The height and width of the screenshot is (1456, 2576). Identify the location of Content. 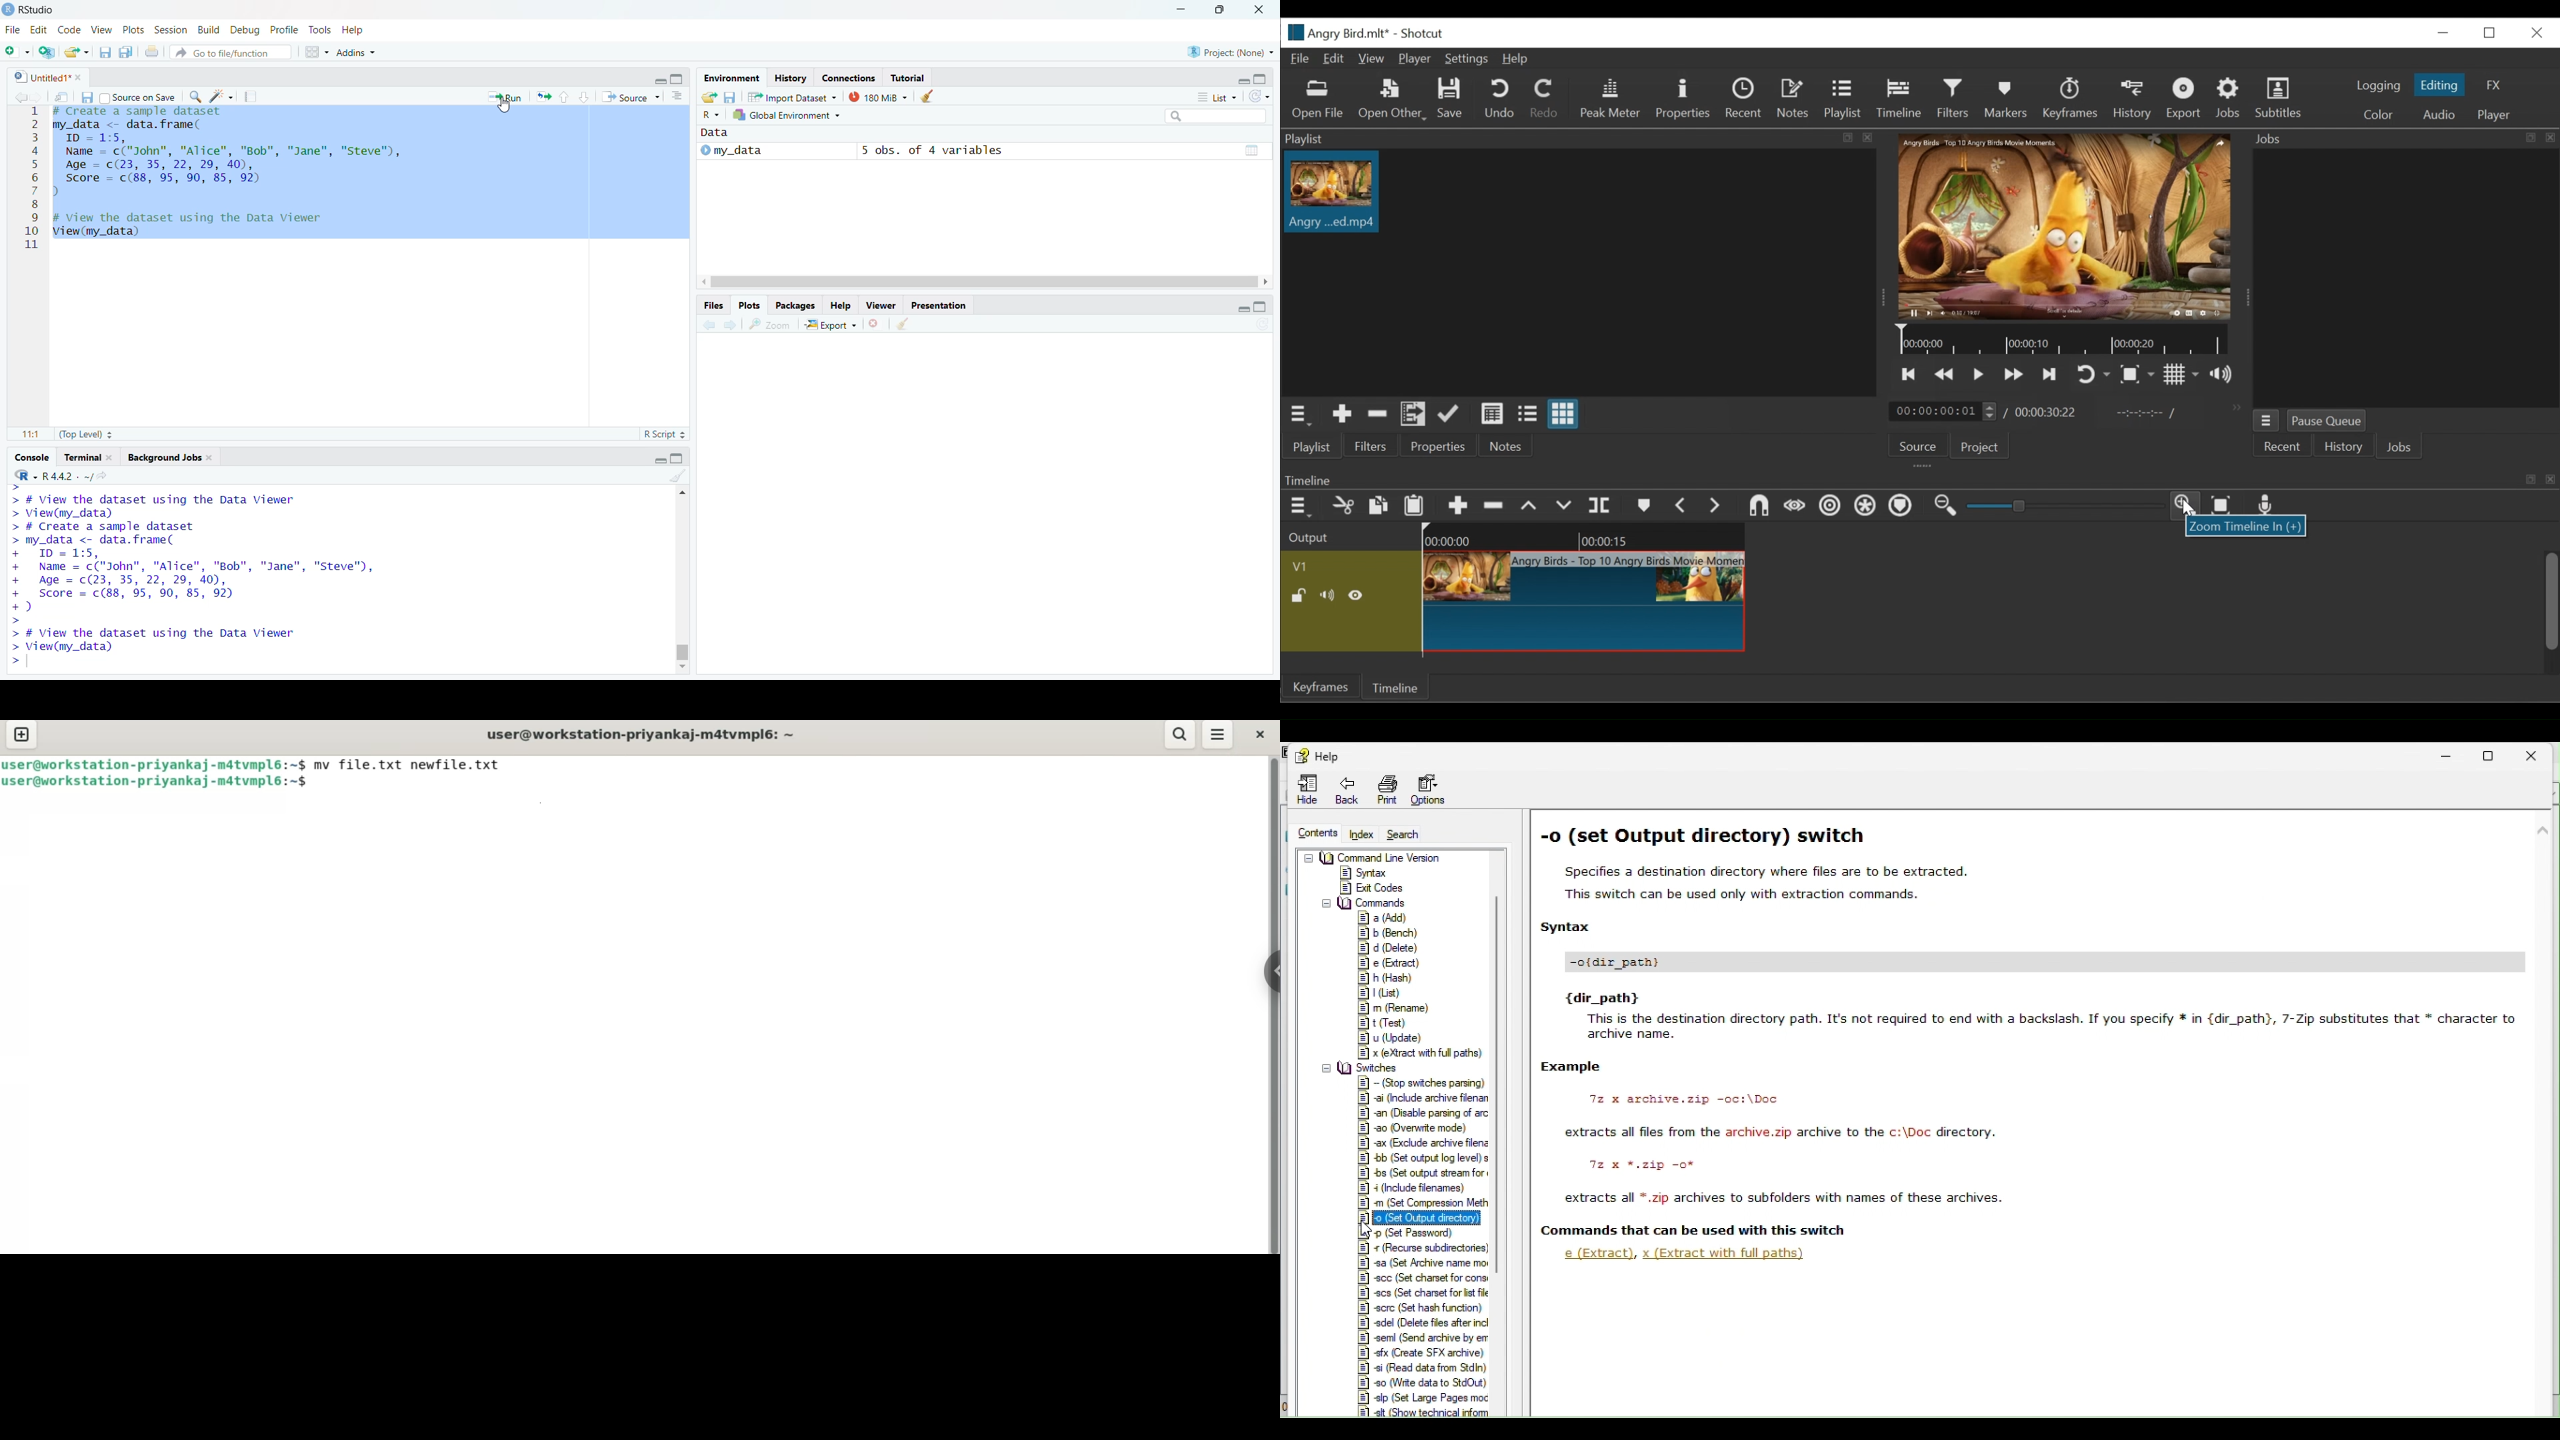
(1322, 833).